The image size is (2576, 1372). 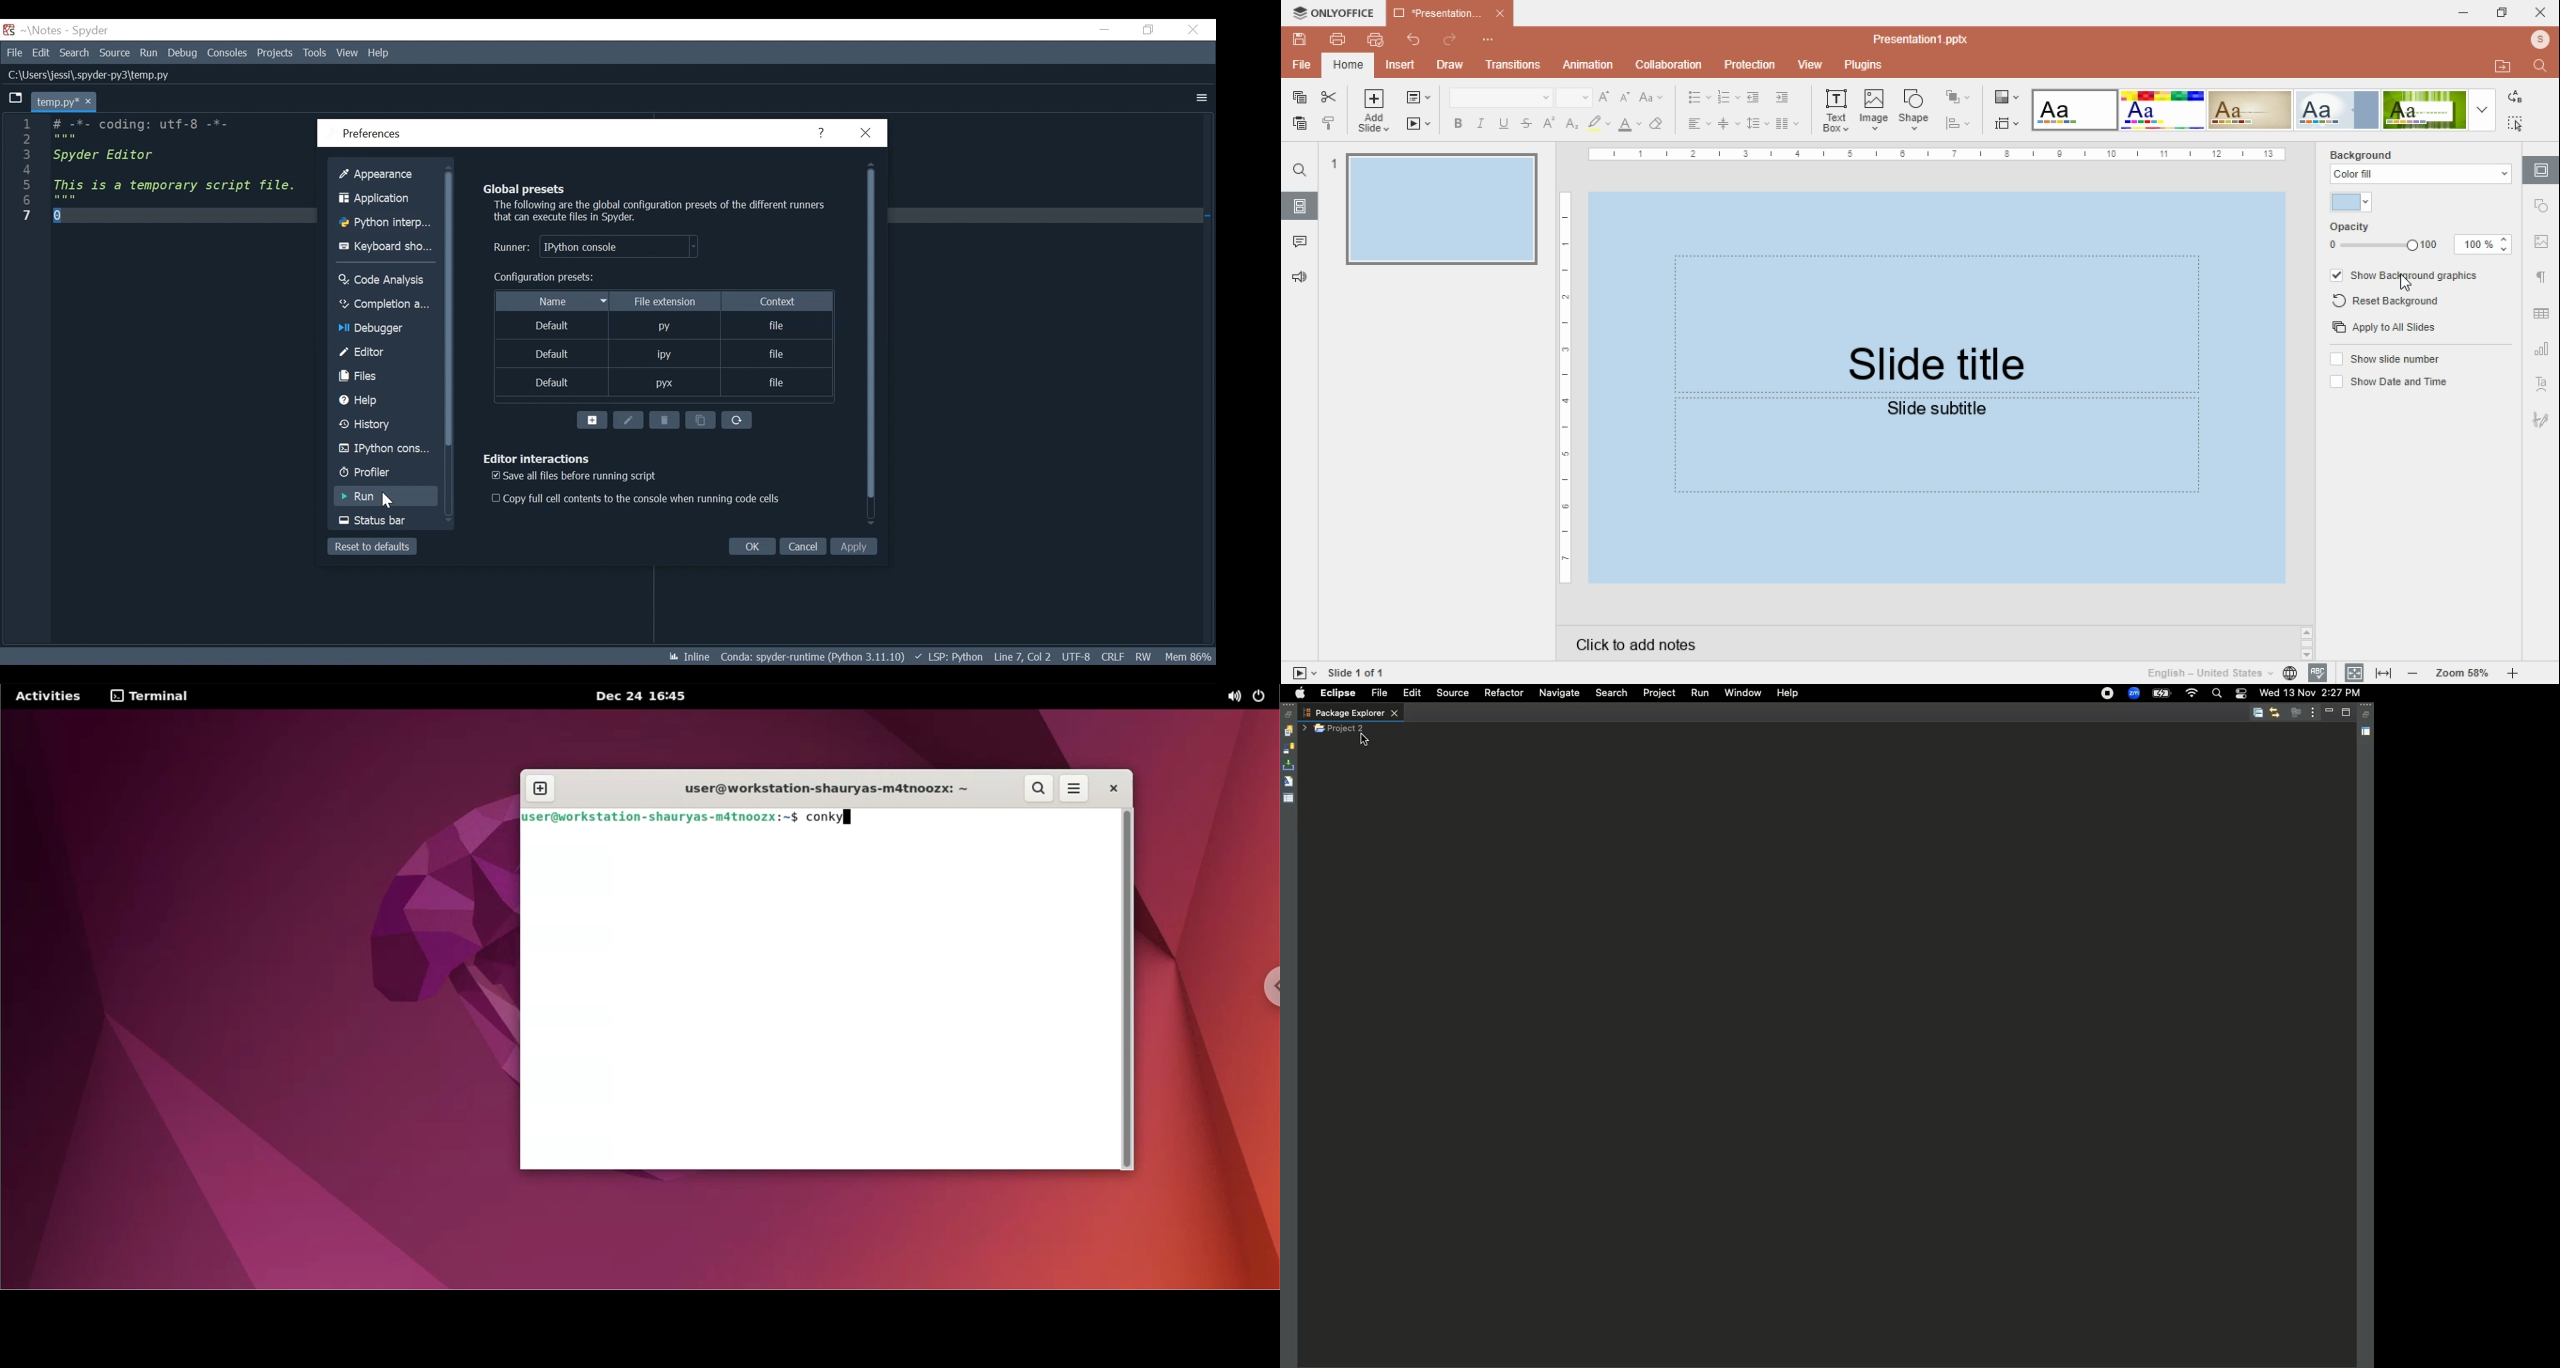 I want to click on , so click(x=804, y=548).